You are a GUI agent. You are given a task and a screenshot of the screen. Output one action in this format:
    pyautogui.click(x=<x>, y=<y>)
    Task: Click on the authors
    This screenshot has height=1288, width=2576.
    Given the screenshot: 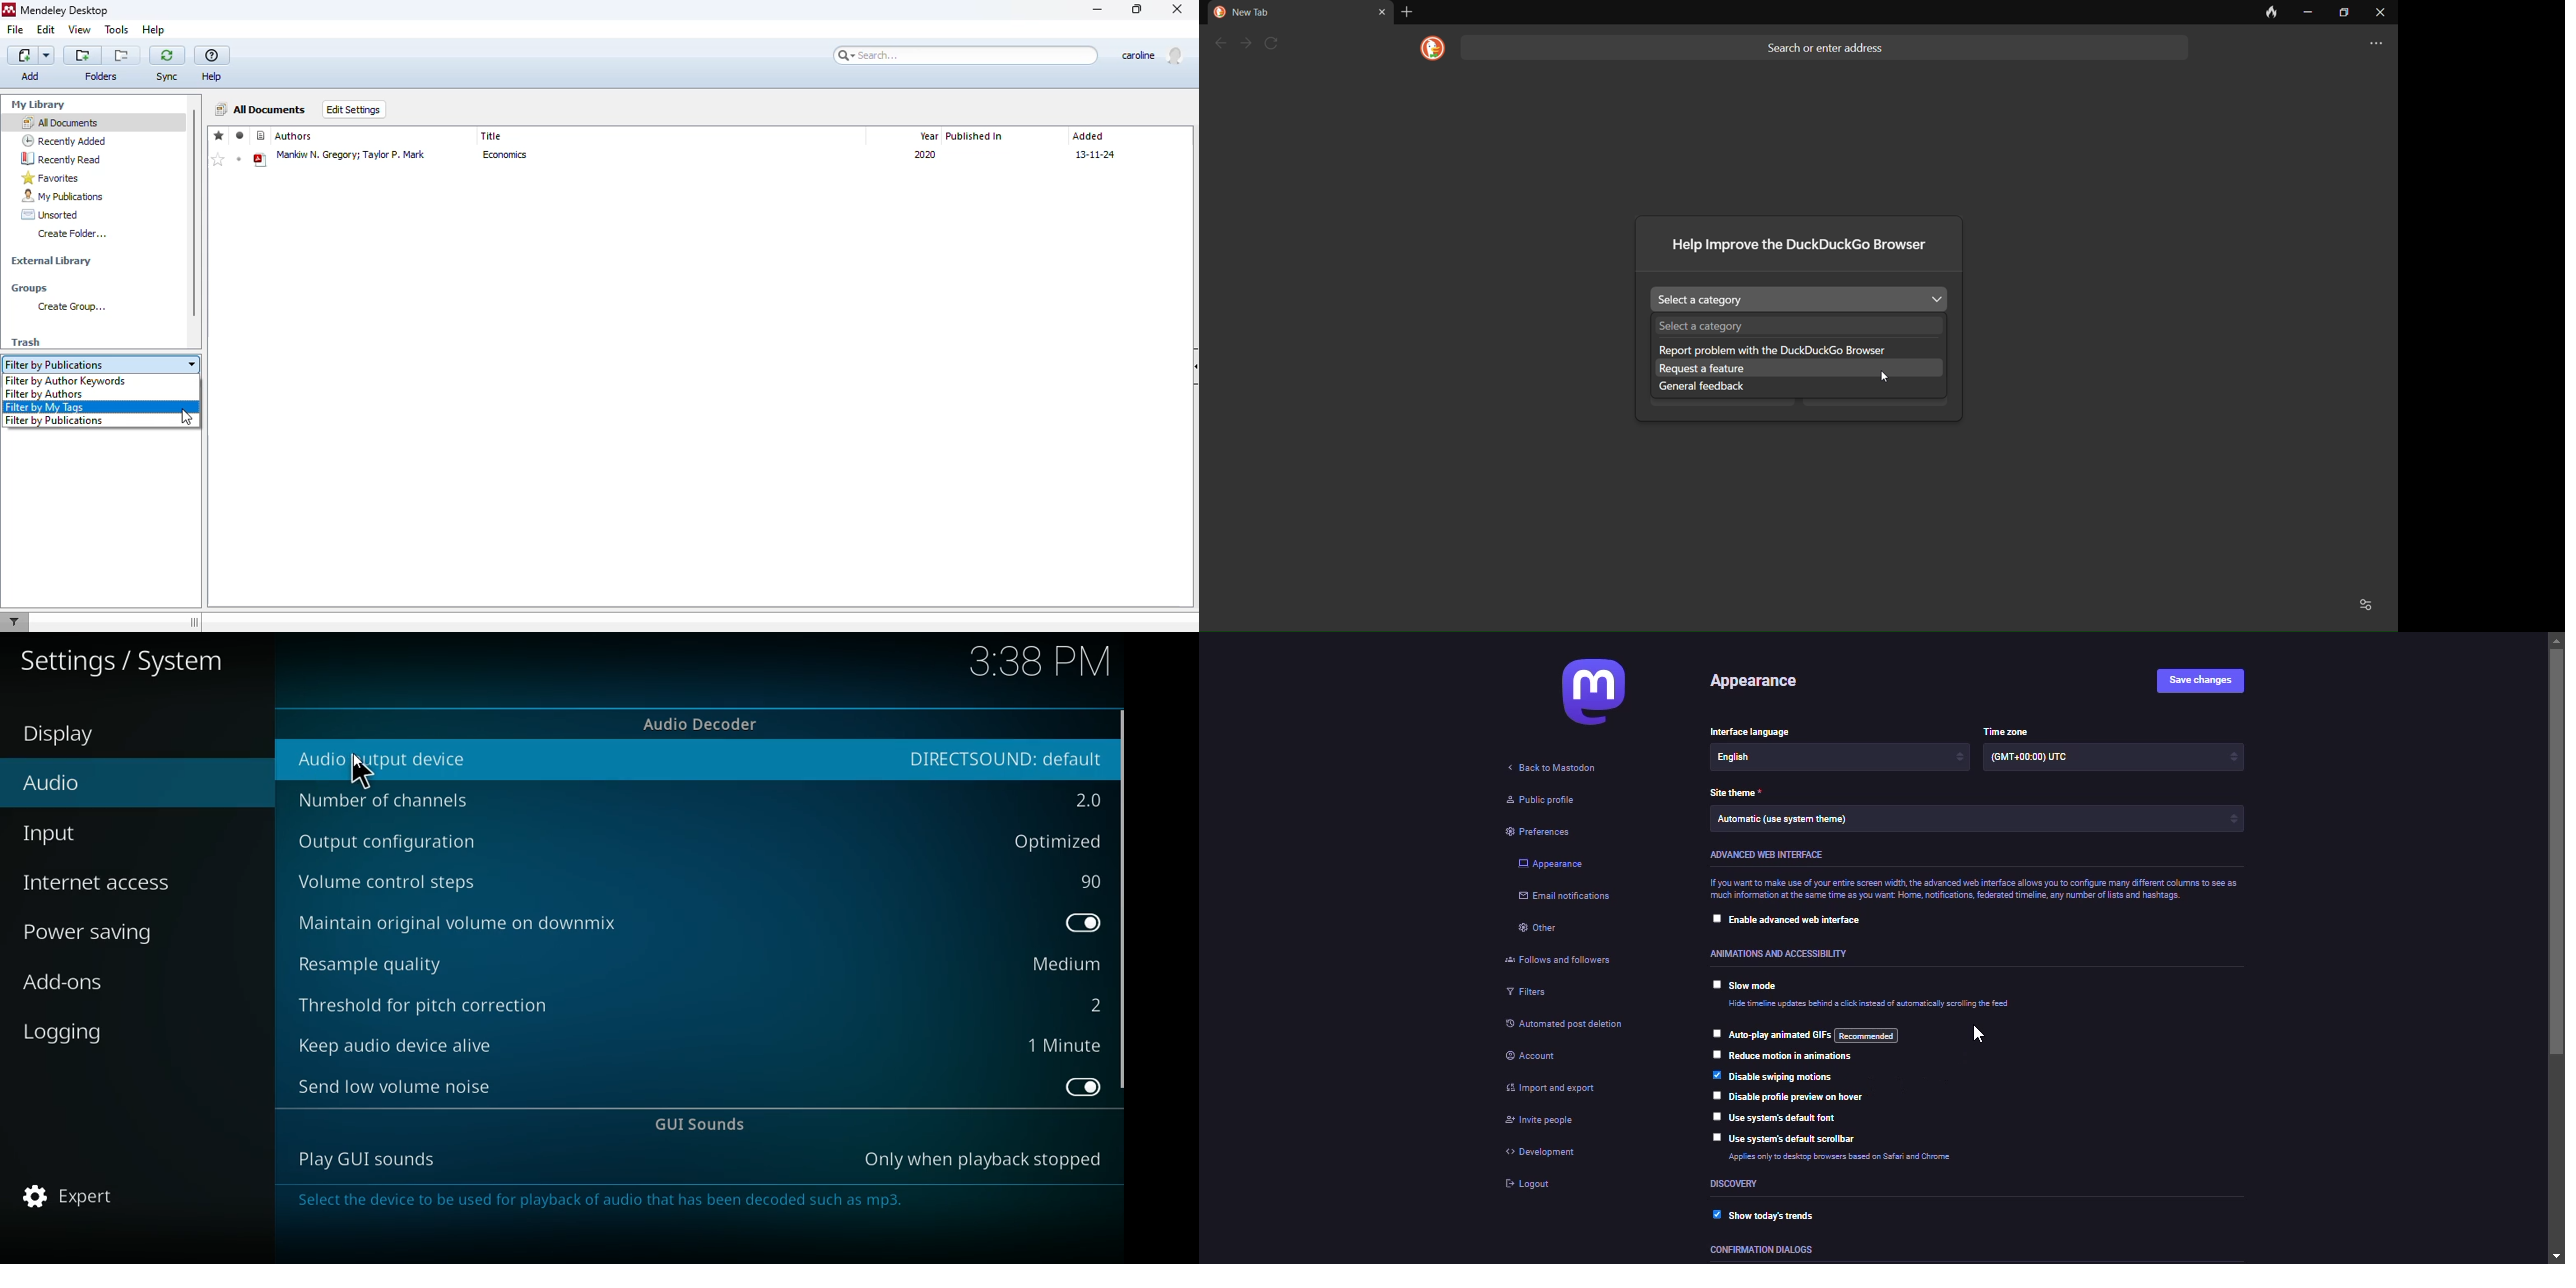 What is the action you would take?
    pyautogui.click(x=294, y=136)
    